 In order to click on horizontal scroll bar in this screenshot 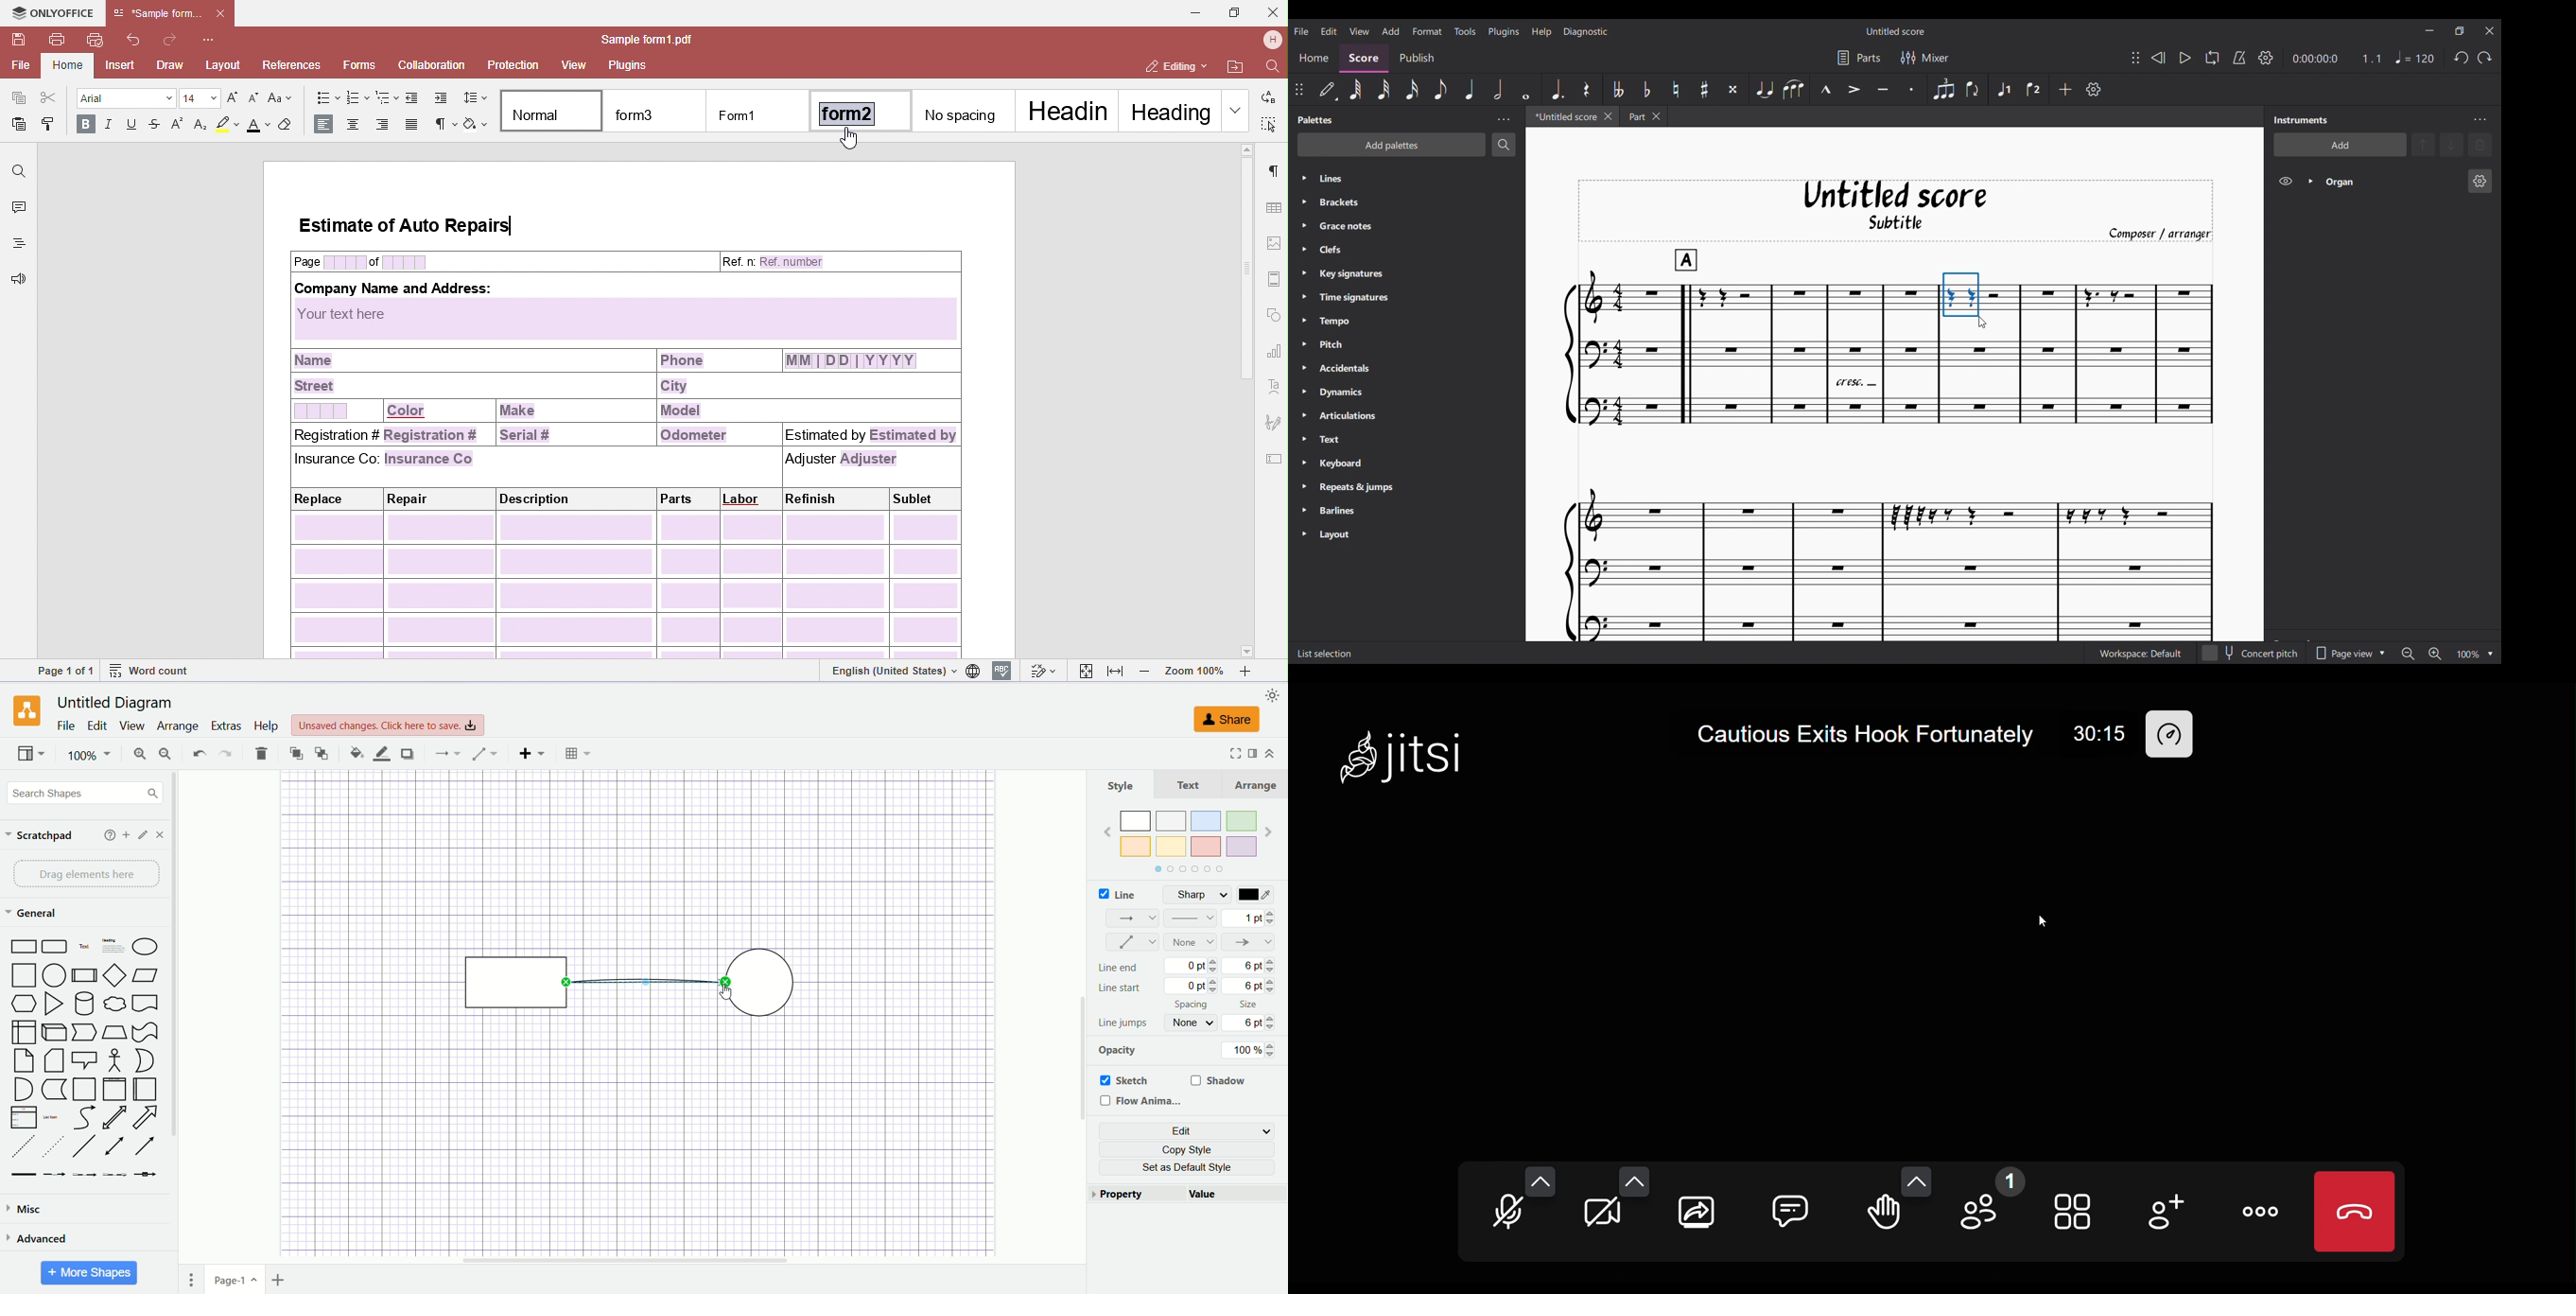, I will do `click(631, 1261)`.